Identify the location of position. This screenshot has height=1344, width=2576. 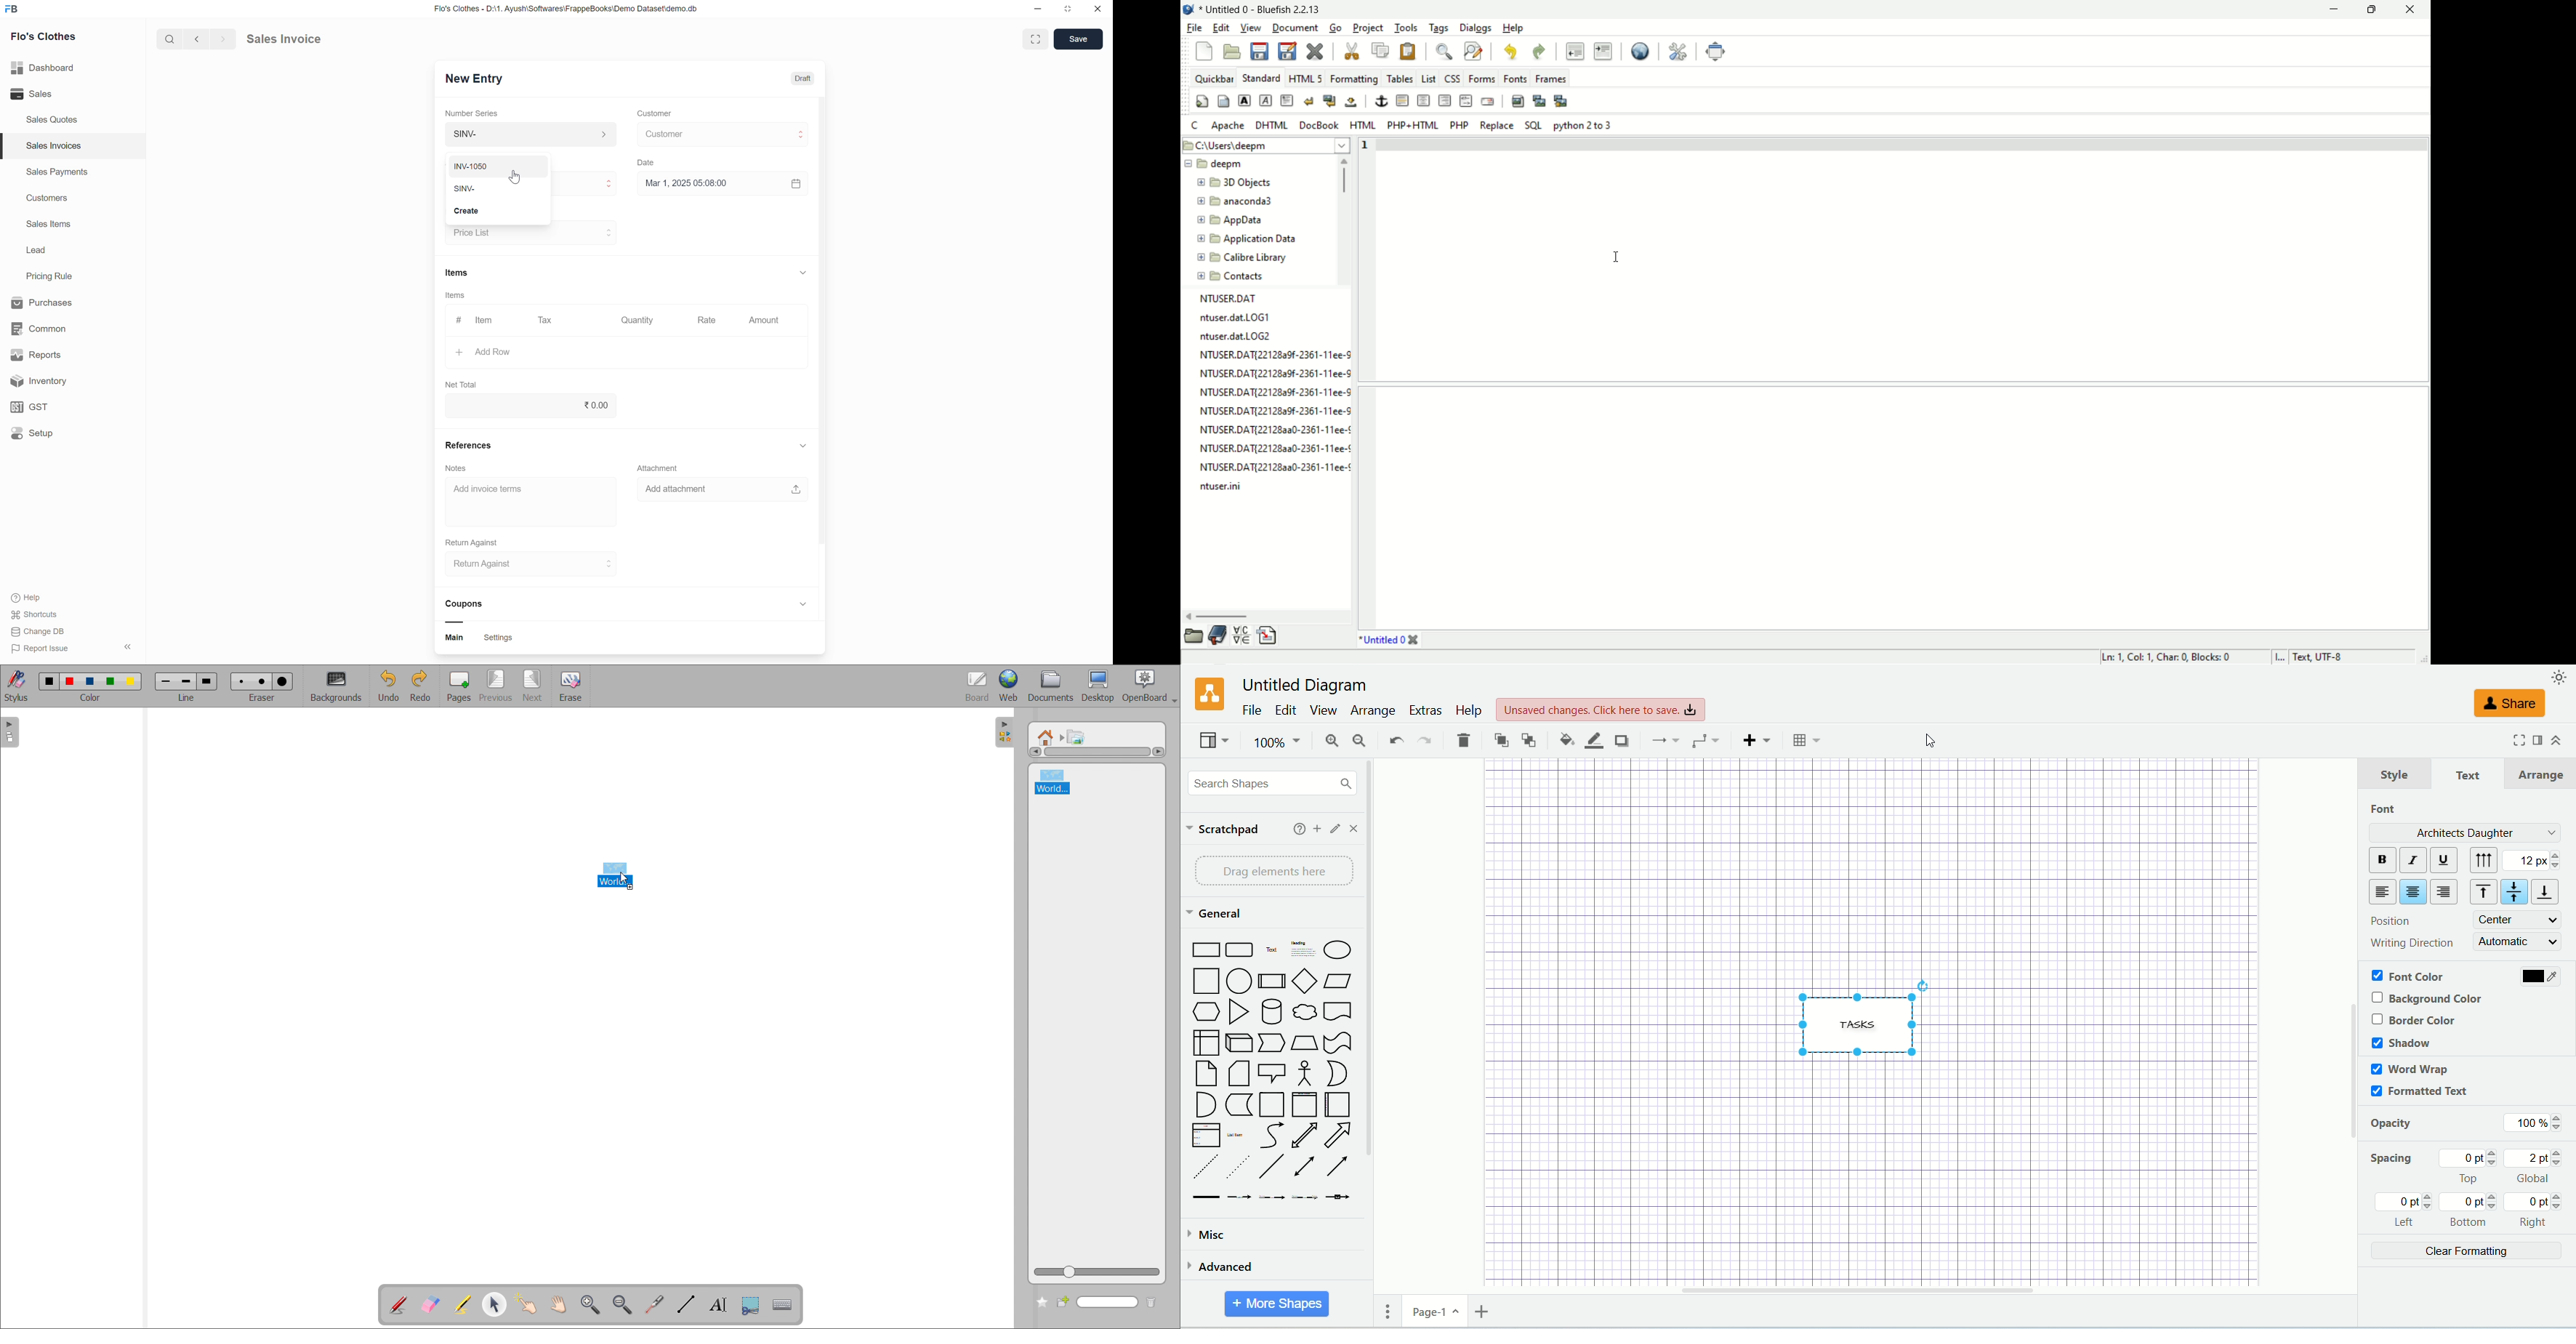
(2388, 920).